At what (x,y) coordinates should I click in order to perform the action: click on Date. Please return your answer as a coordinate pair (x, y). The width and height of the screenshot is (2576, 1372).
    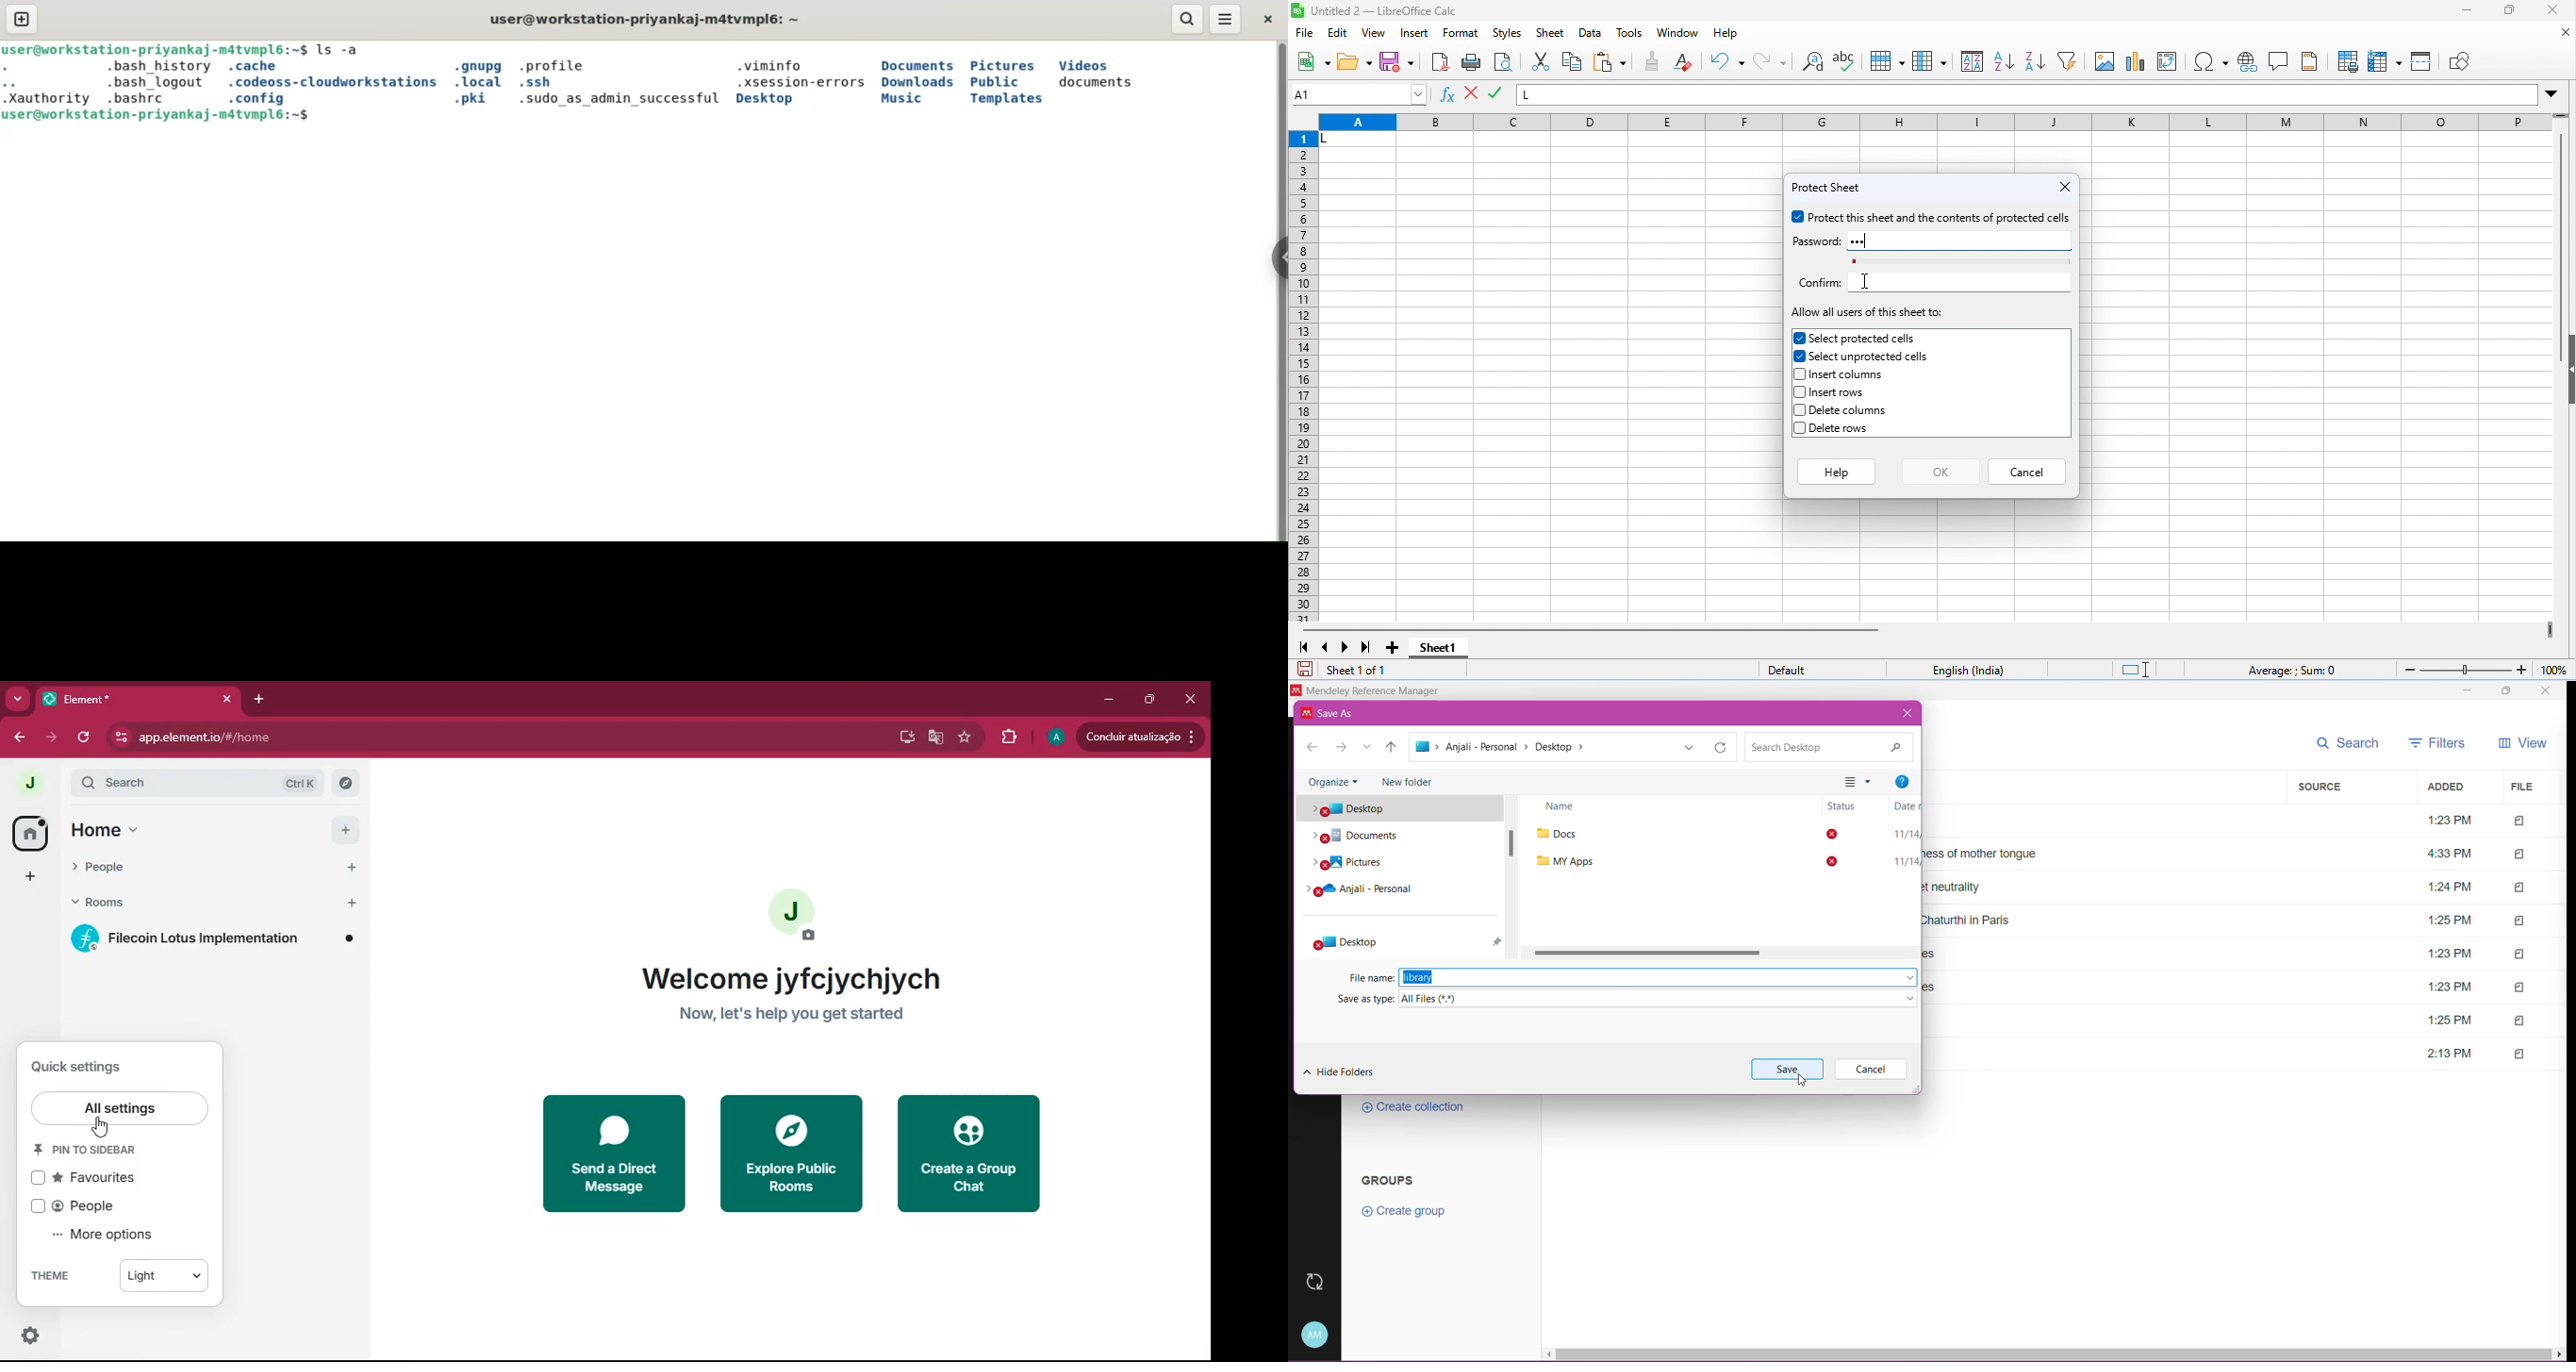
    Looking at the image, I should click on (1904, 806).